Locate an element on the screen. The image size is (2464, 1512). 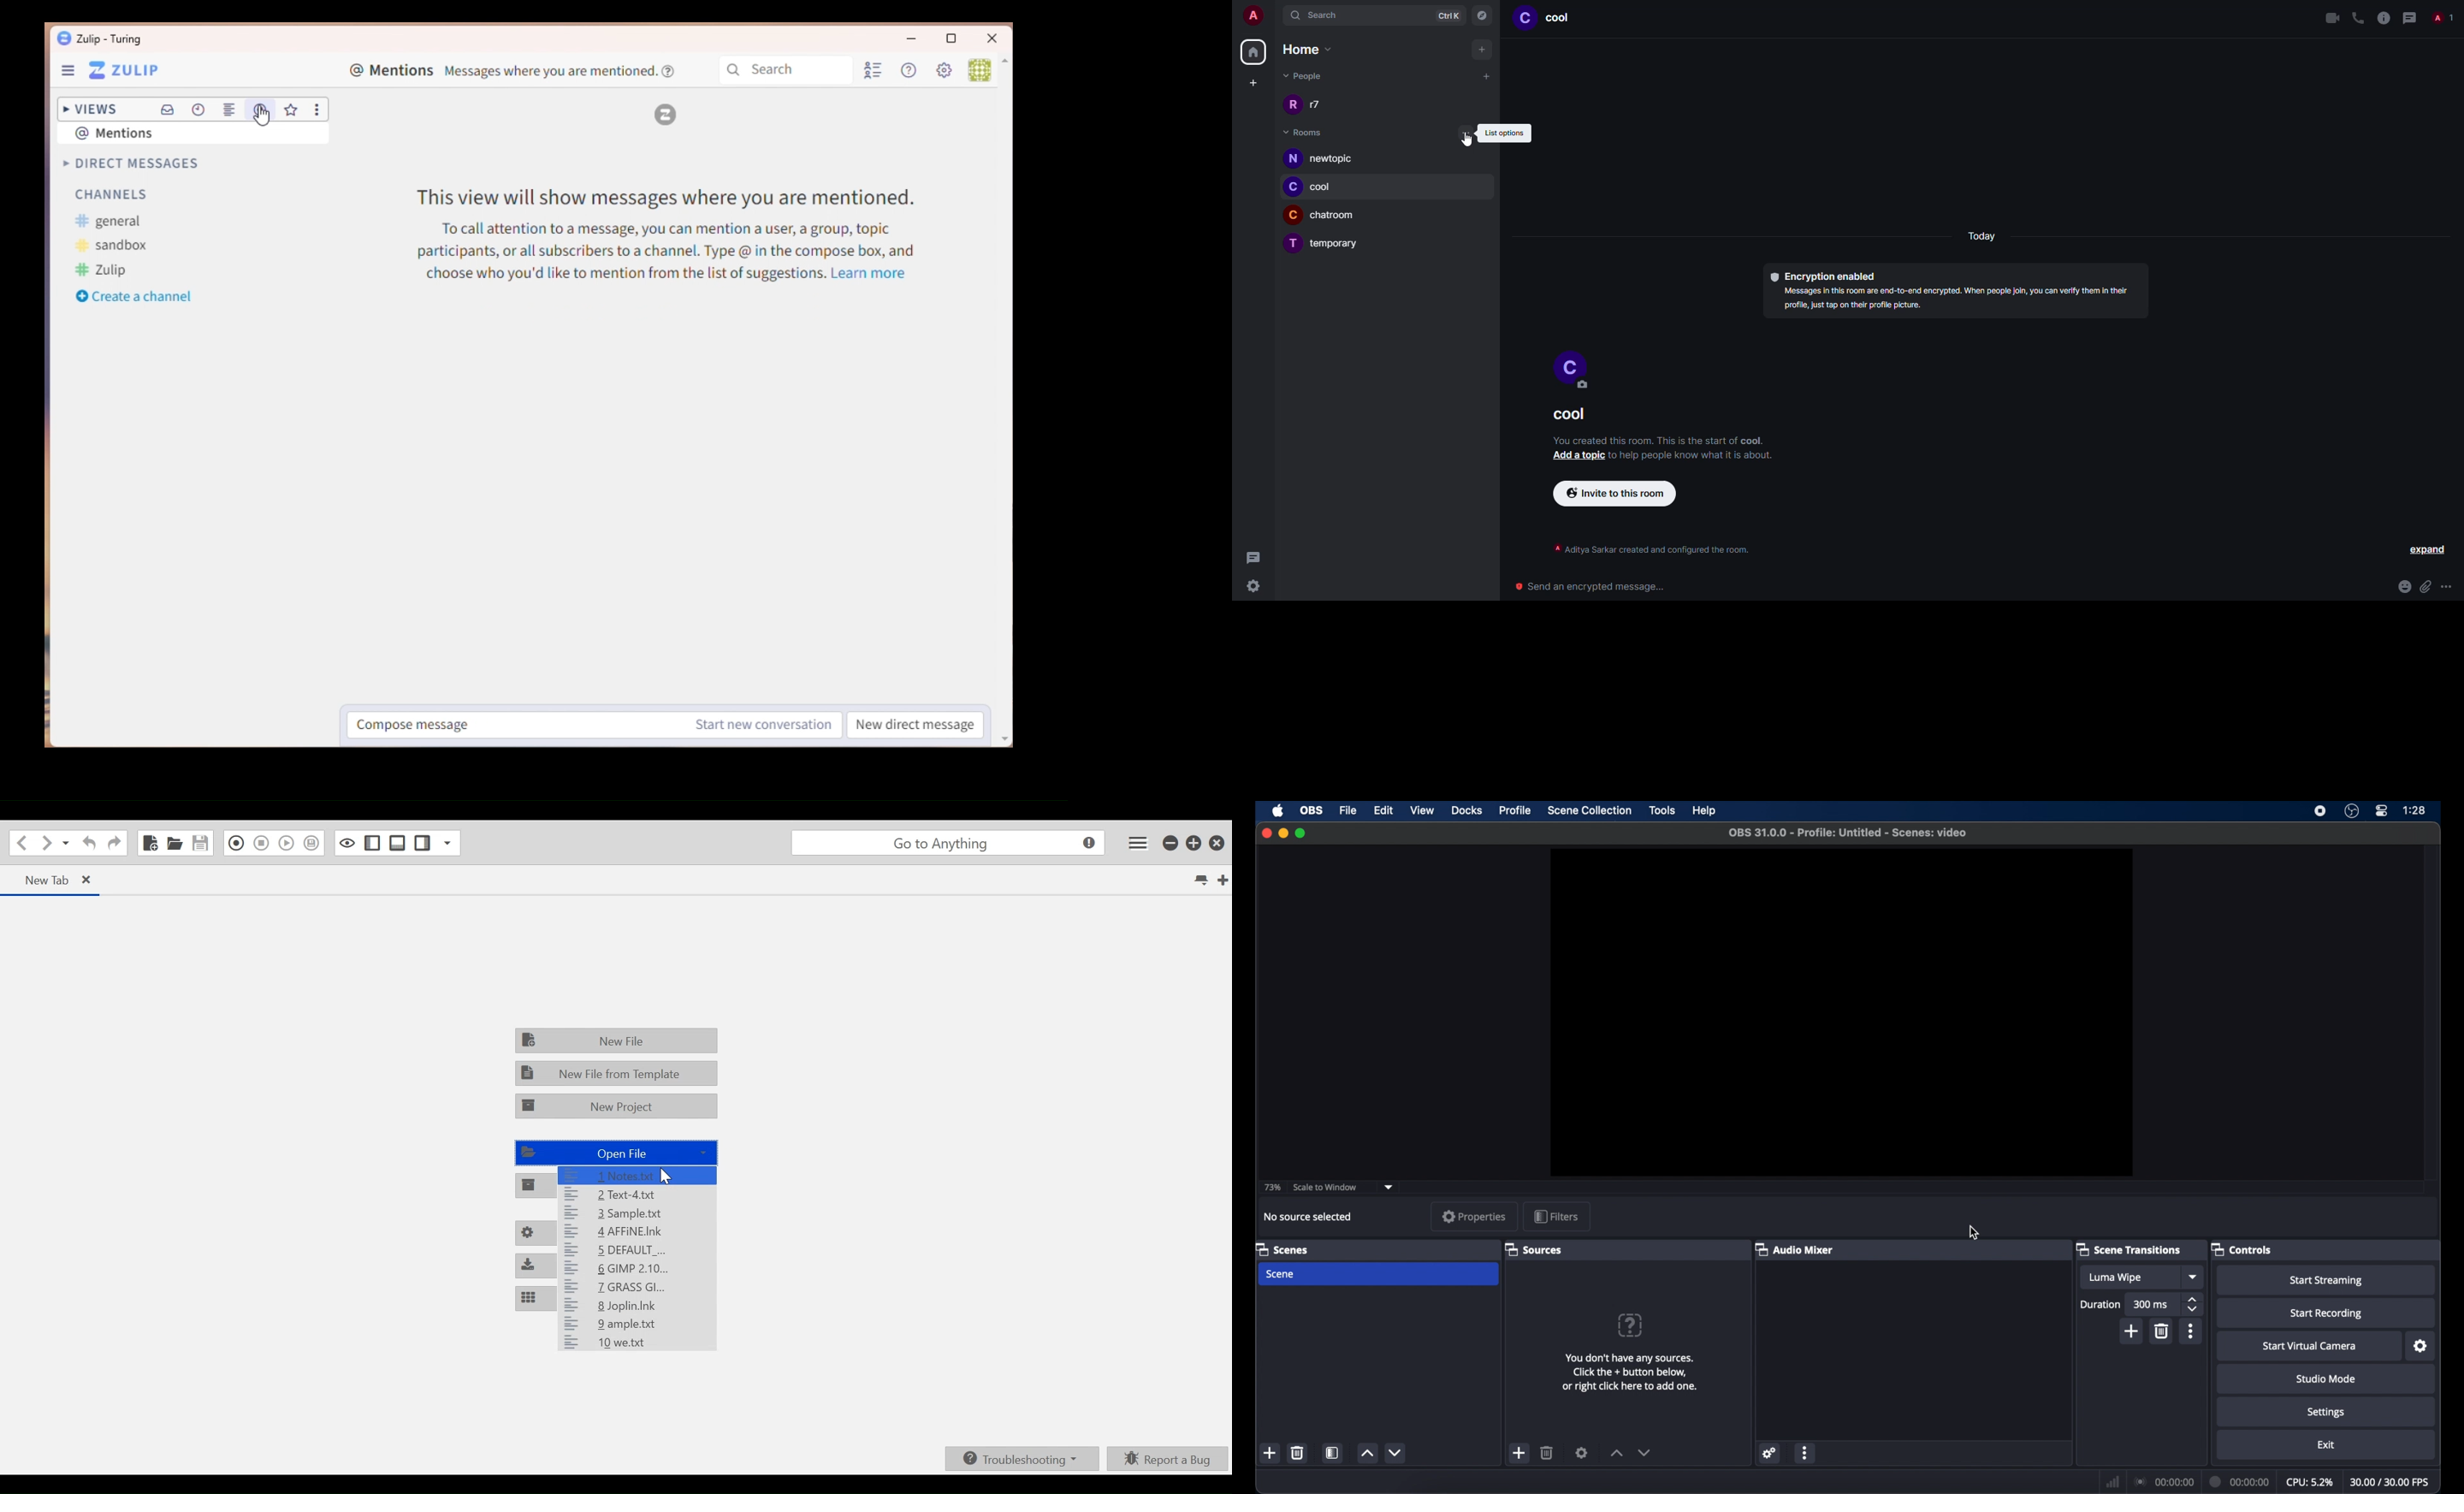
delete is located at coordinates (1547, 1452).